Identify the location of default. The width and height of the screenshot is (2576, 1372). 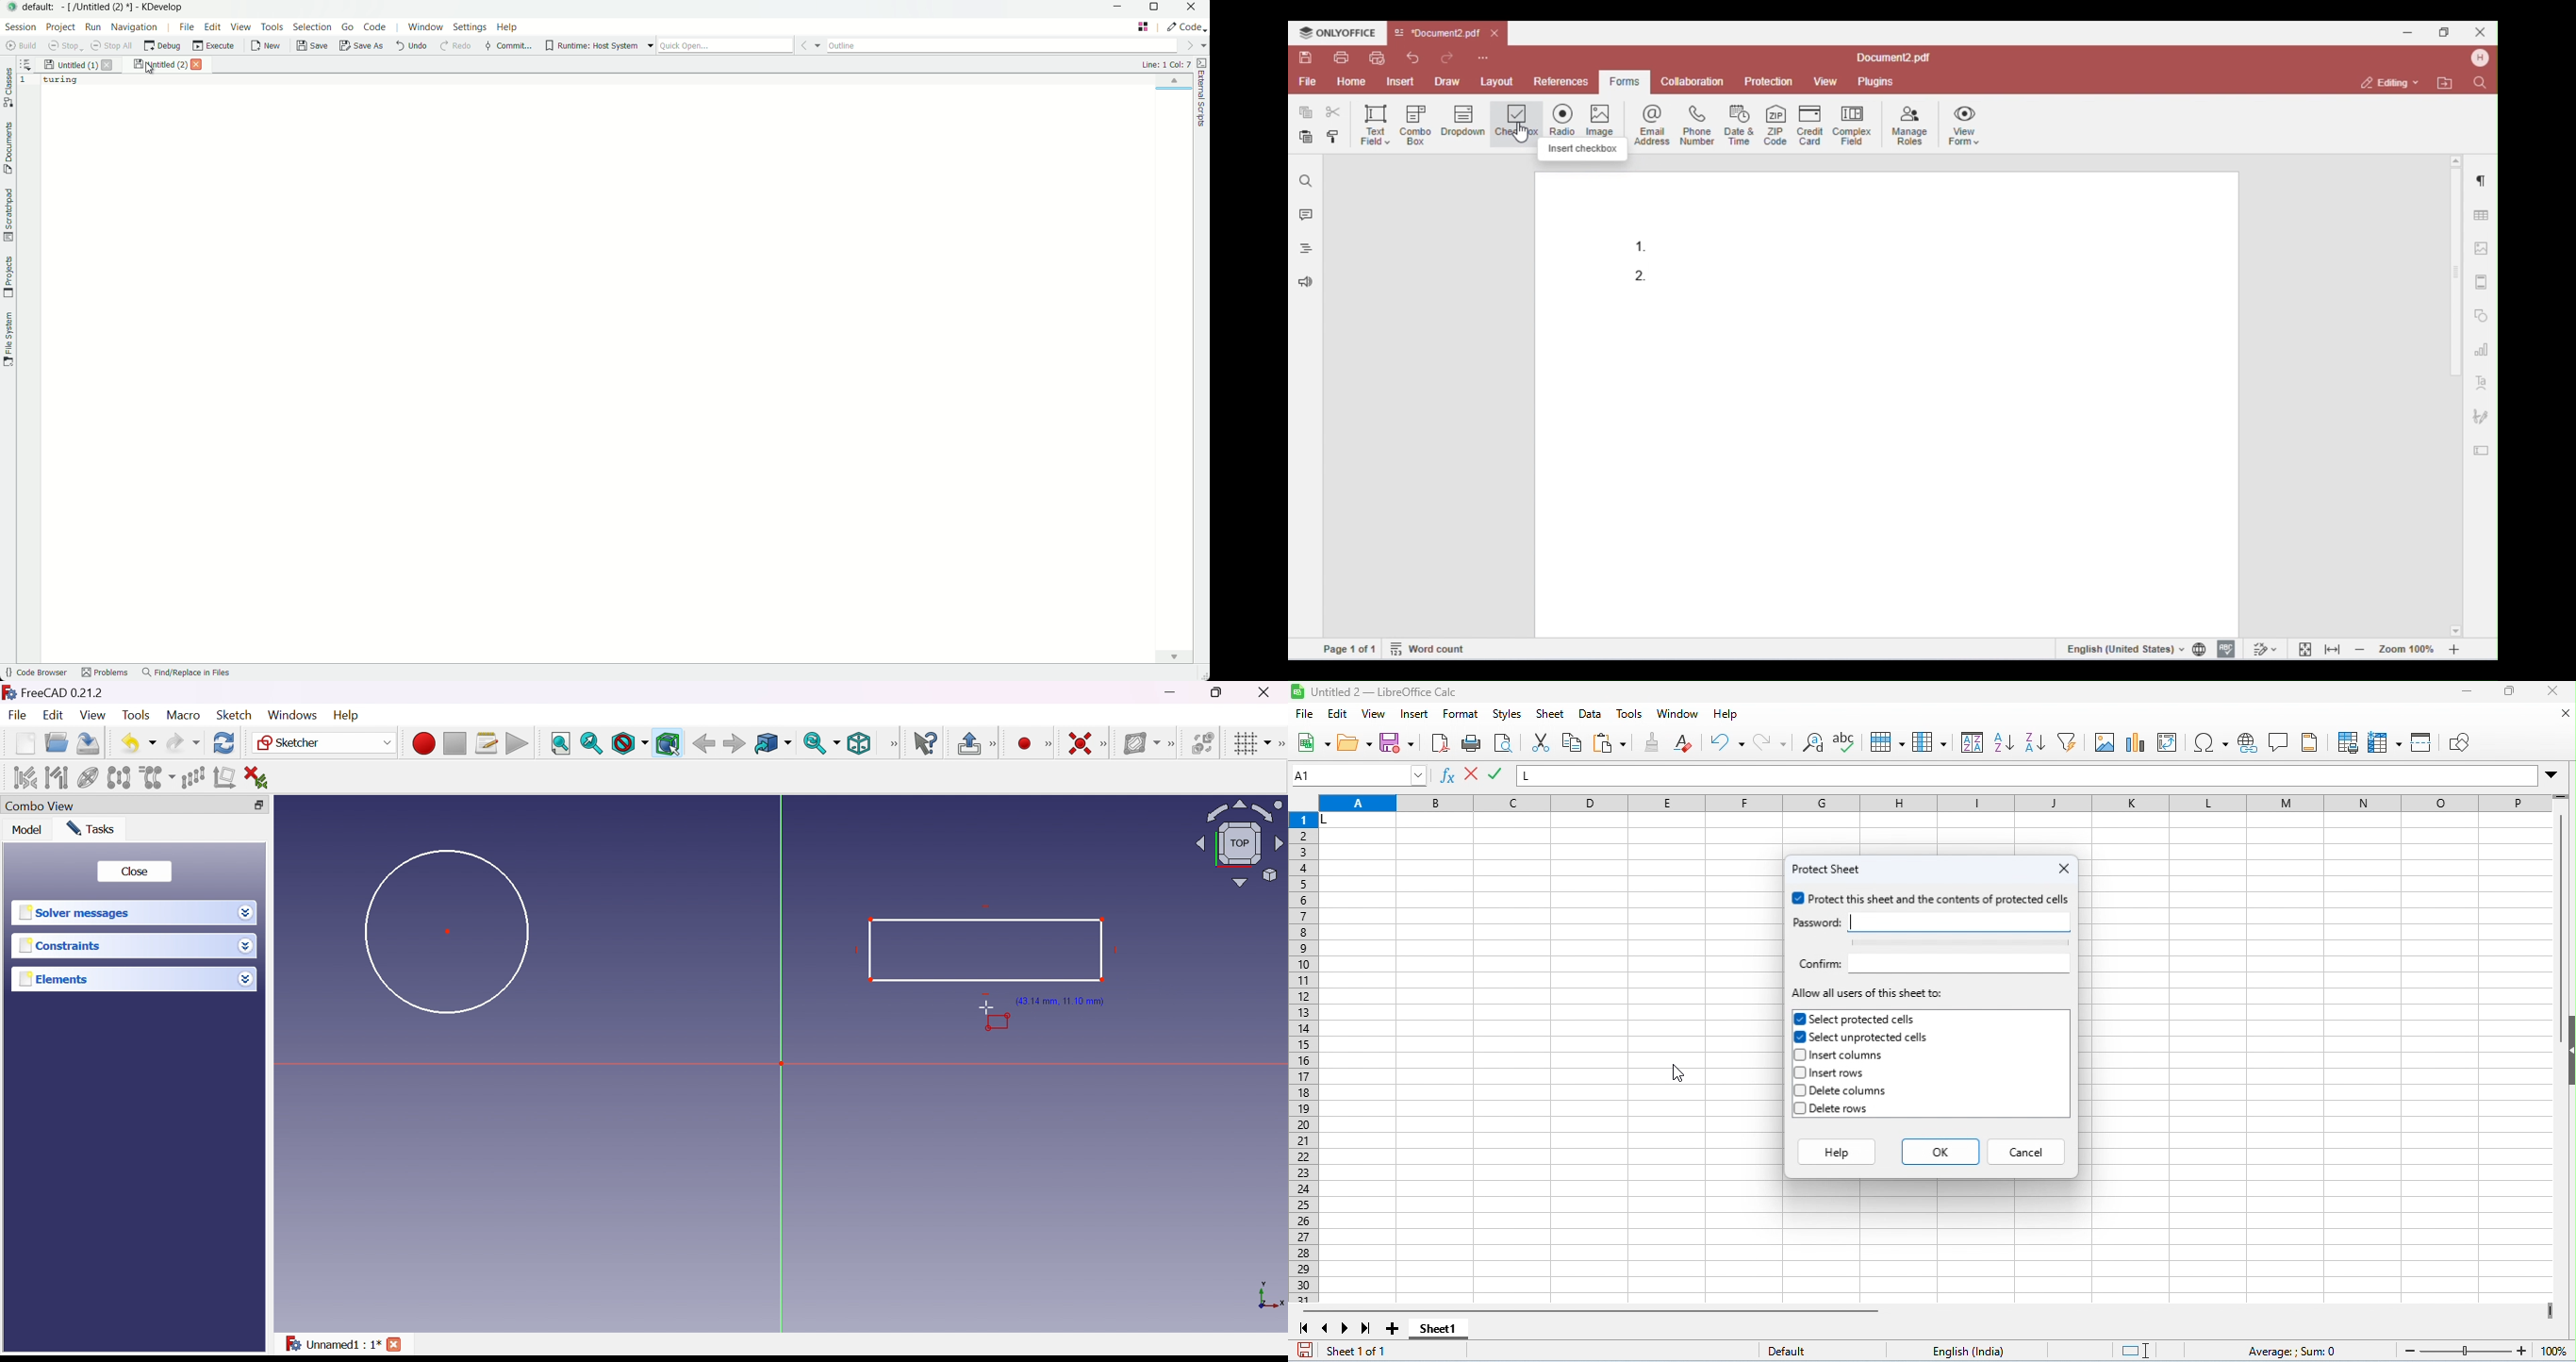
(1796, 1352).